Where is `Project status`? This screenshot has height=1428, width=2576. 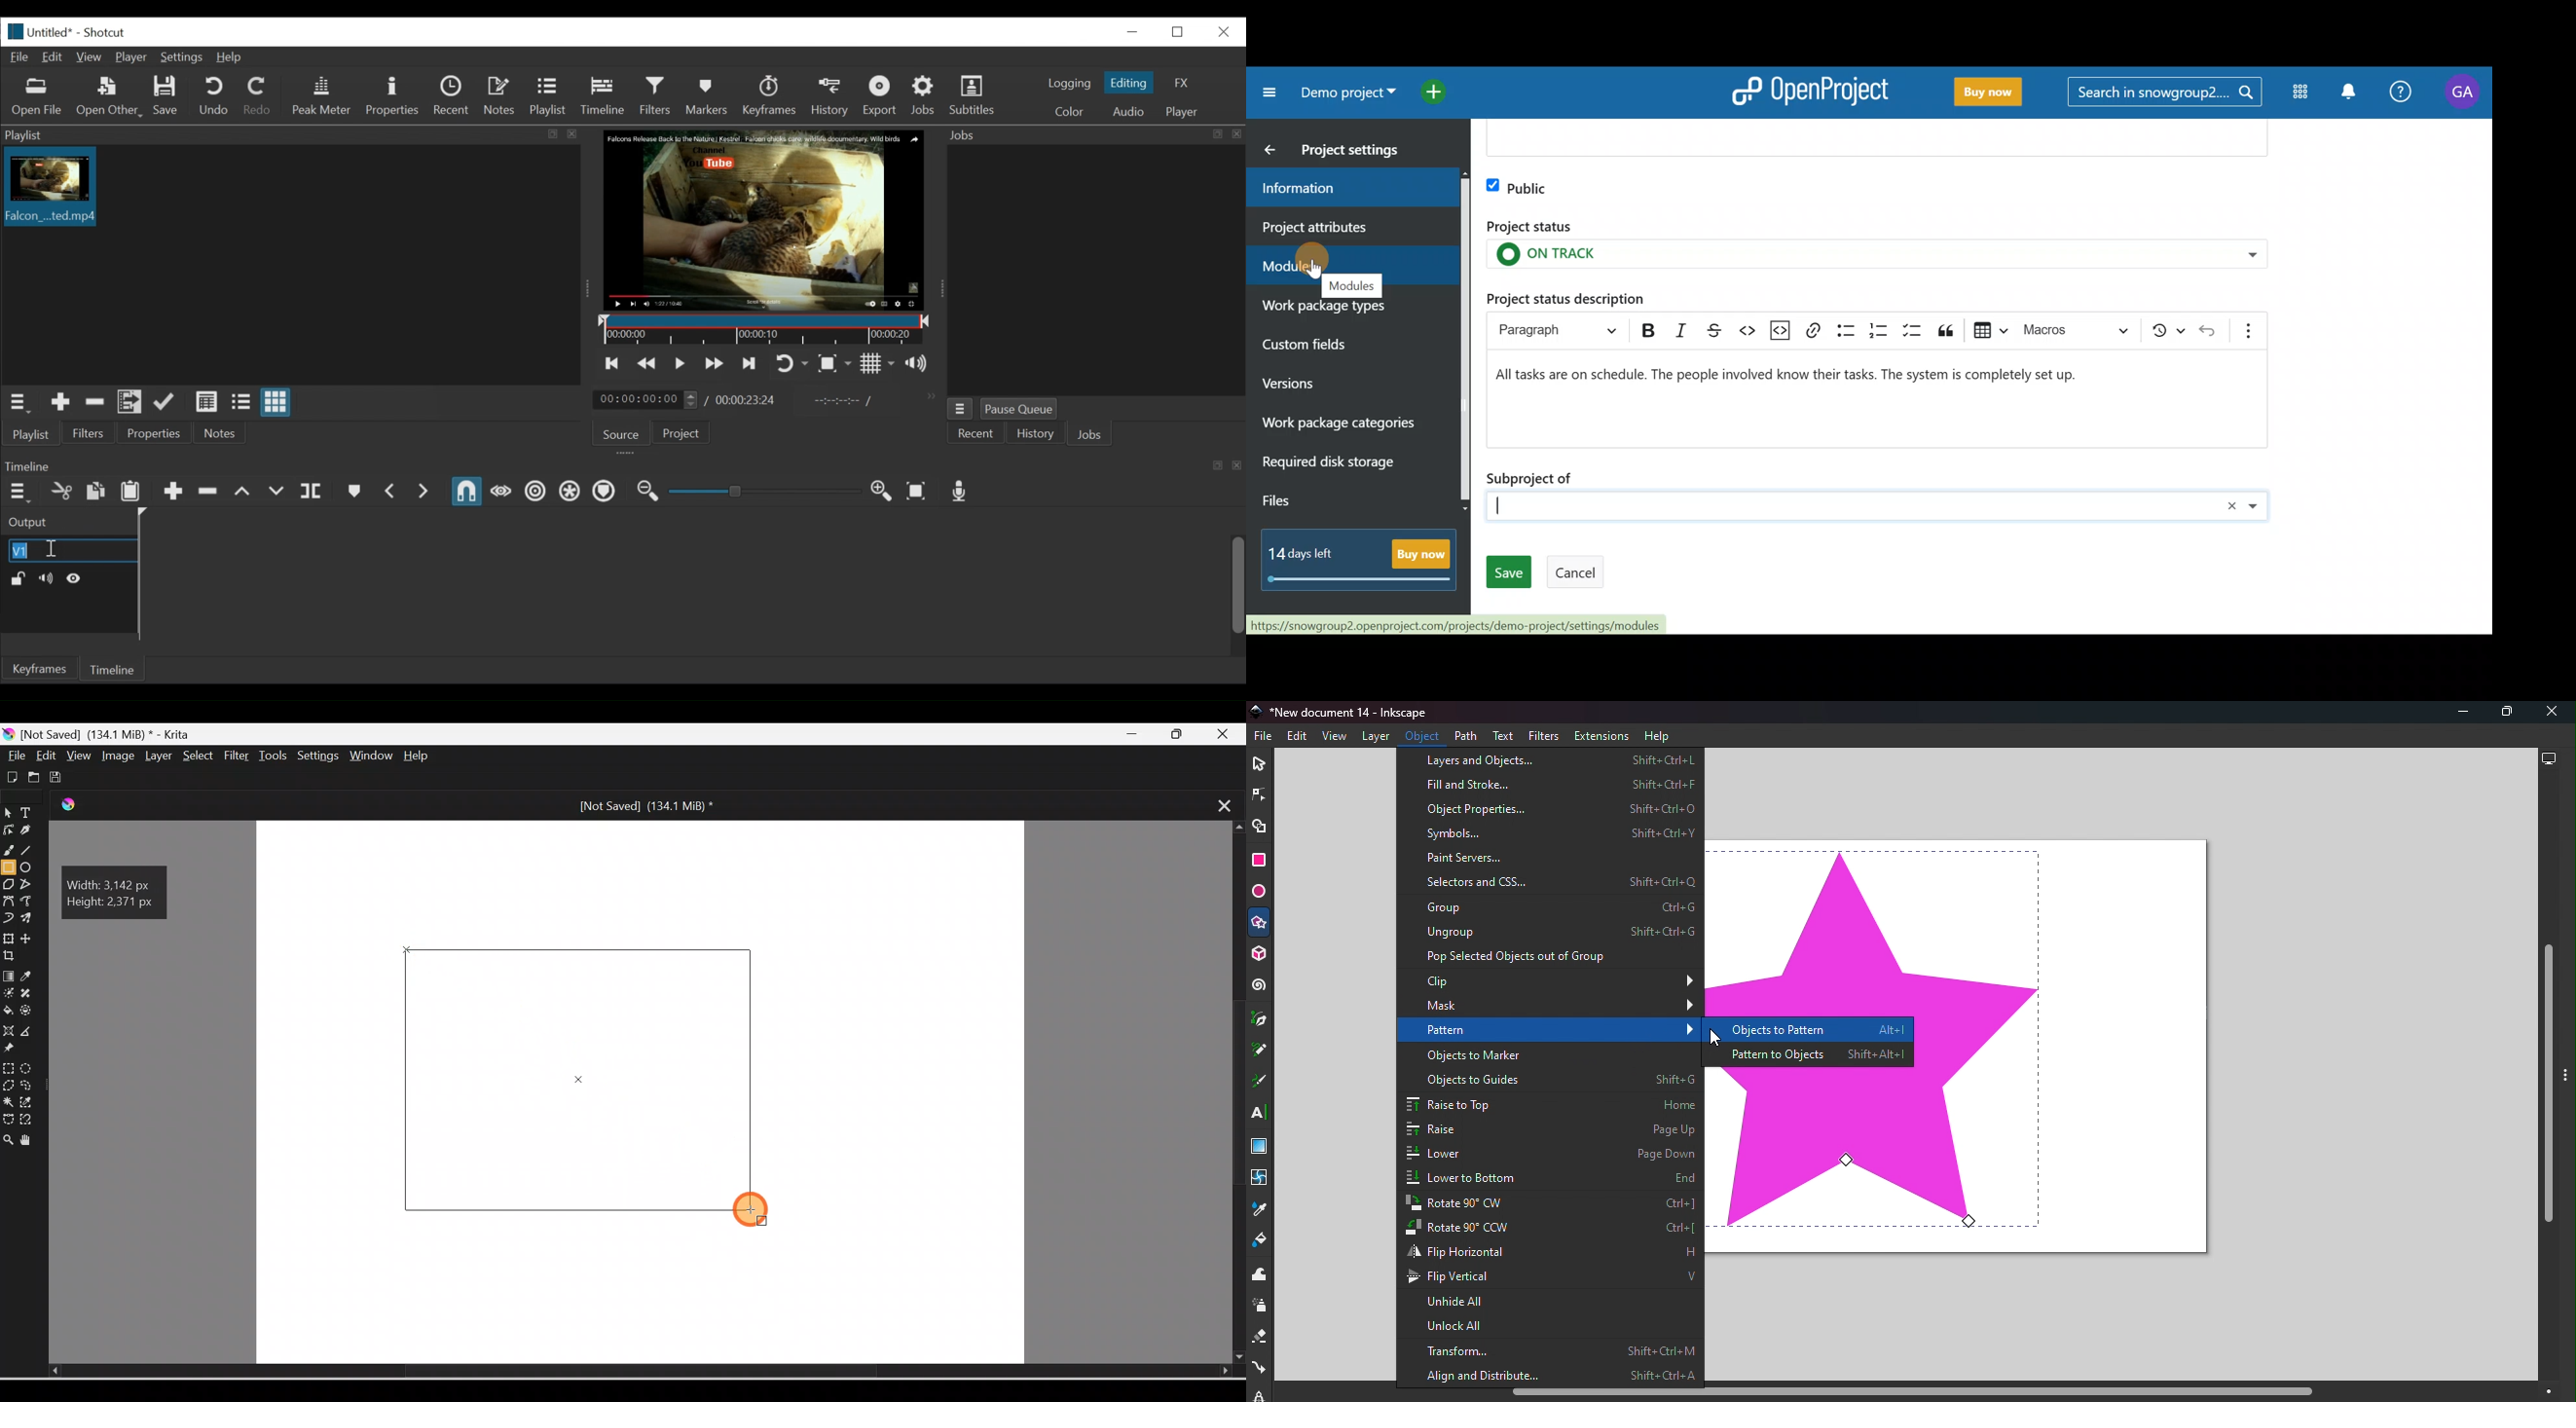 Project status is located at coordinates (1876, 242).